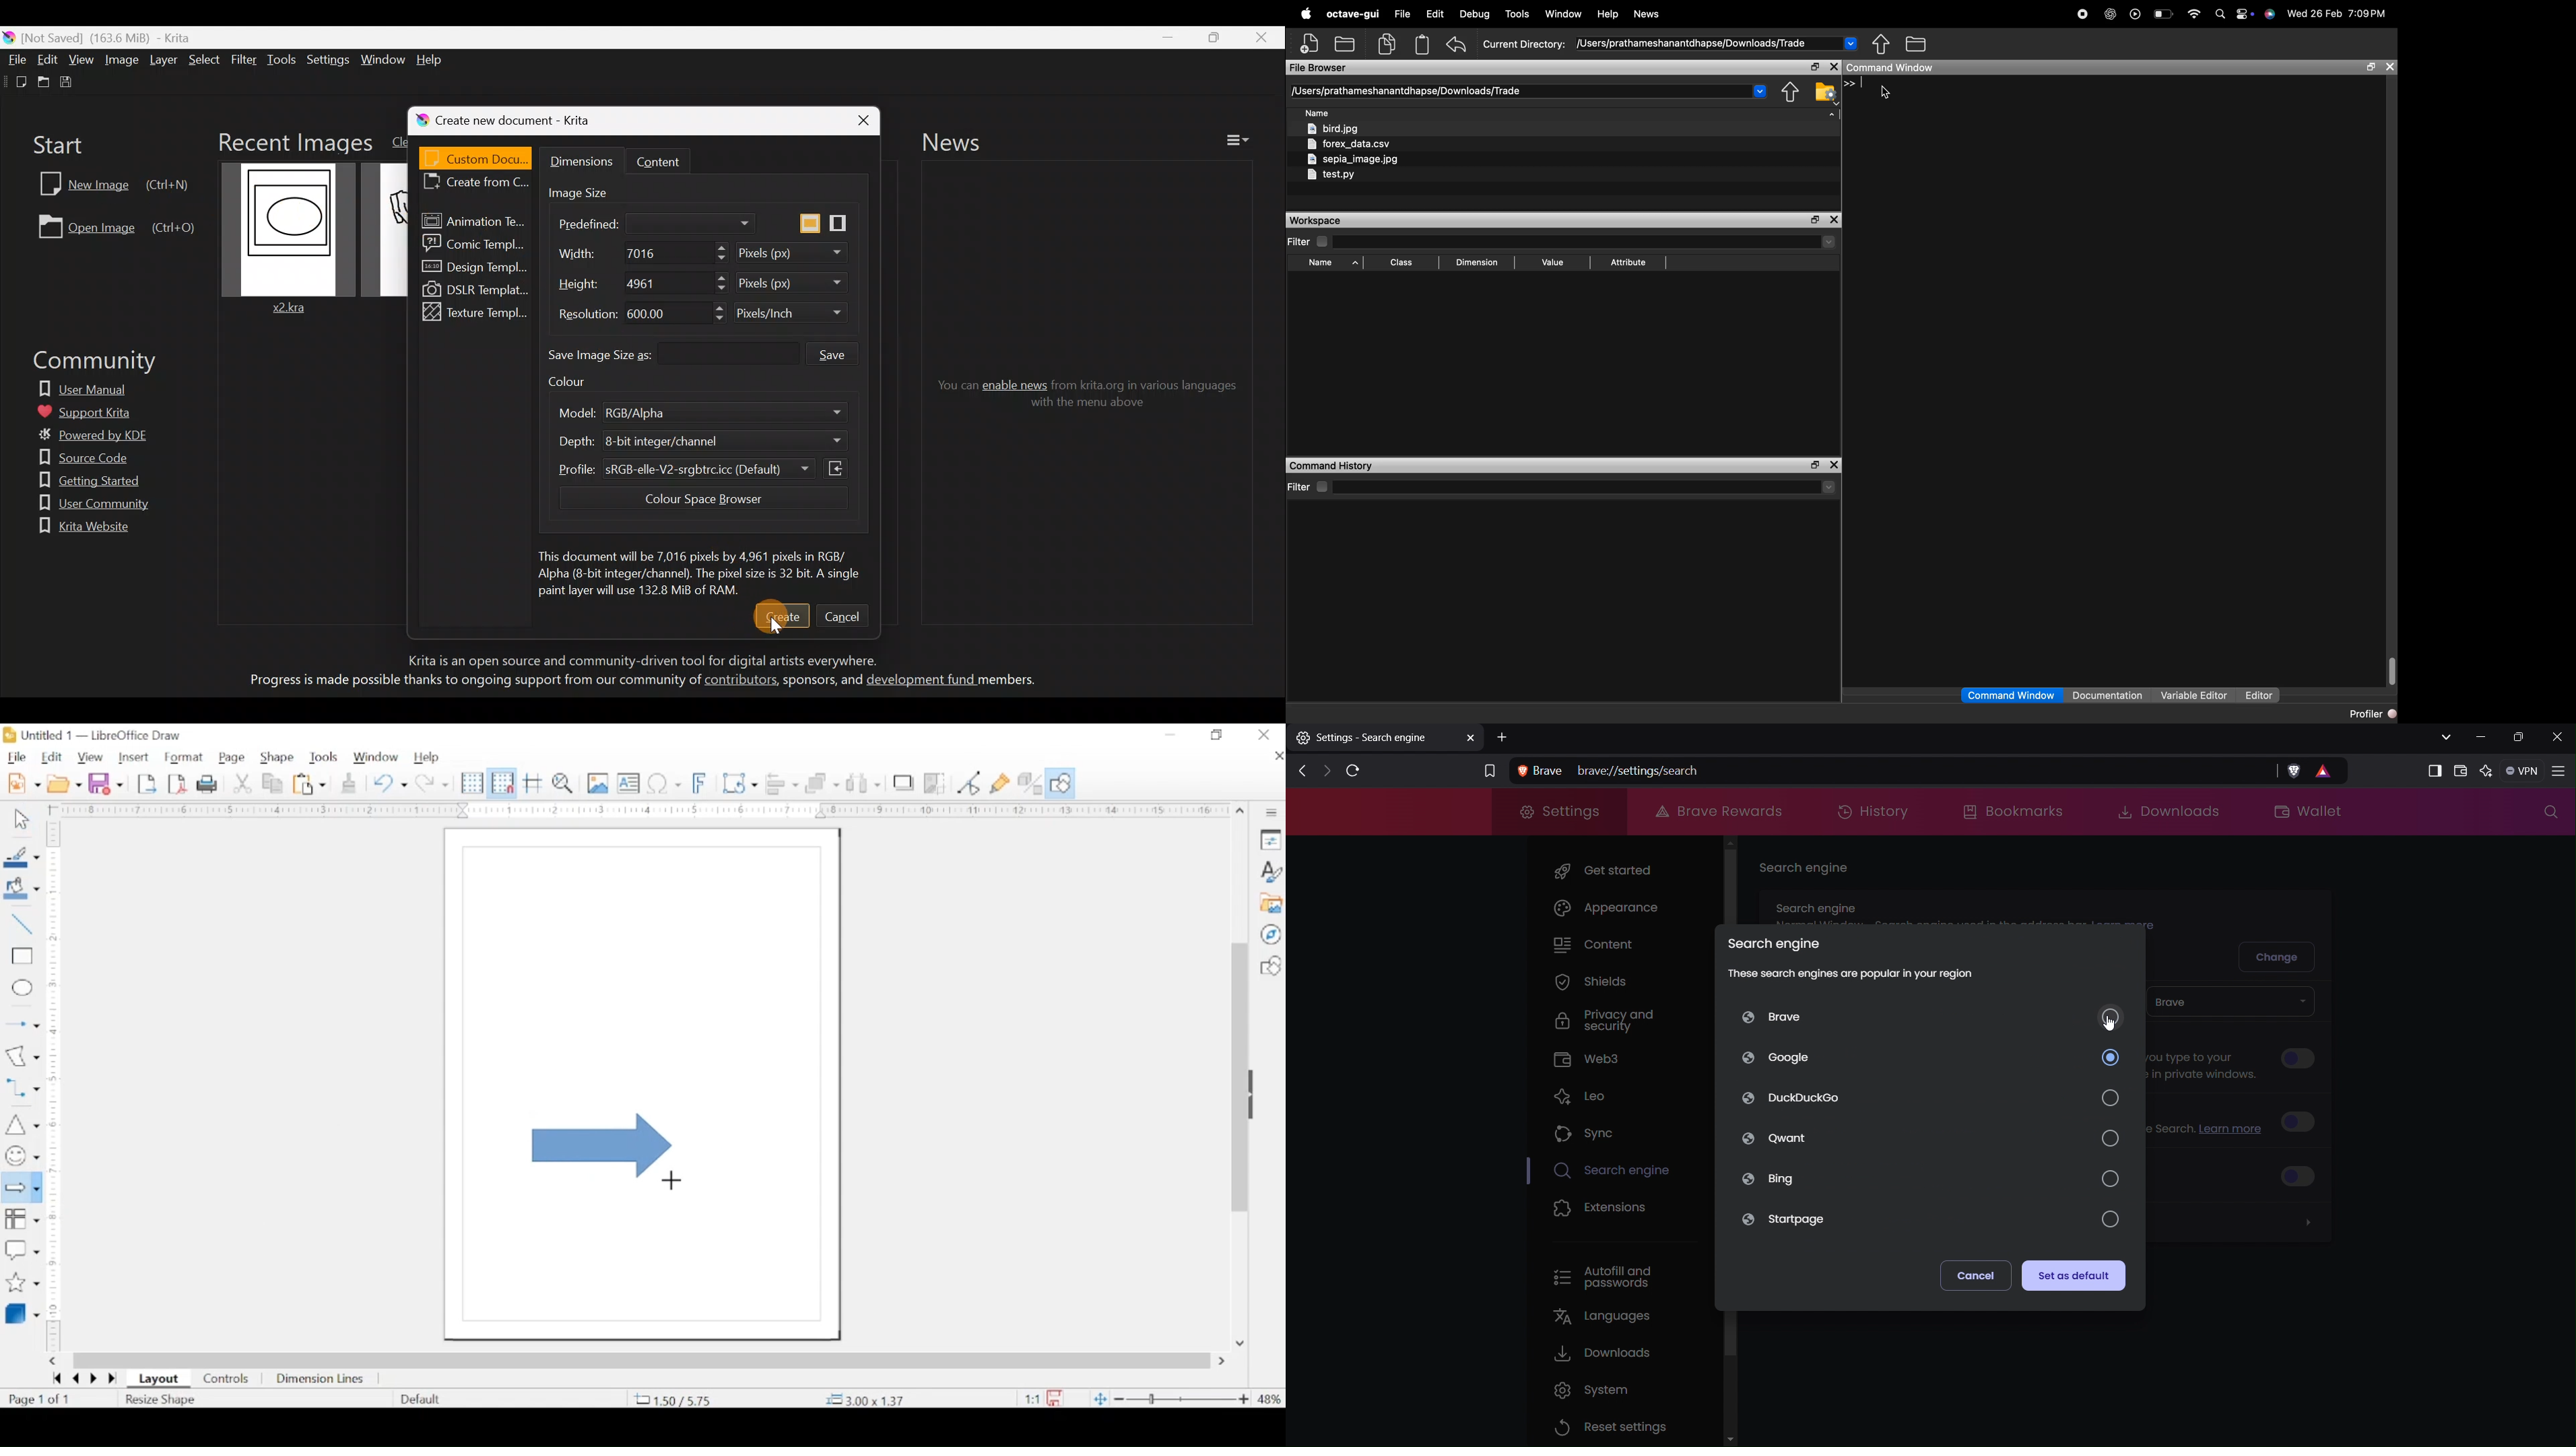 The height and width of the screenshot is (1456, 2576). I want to click on dimension lines, so click(321, 1379).